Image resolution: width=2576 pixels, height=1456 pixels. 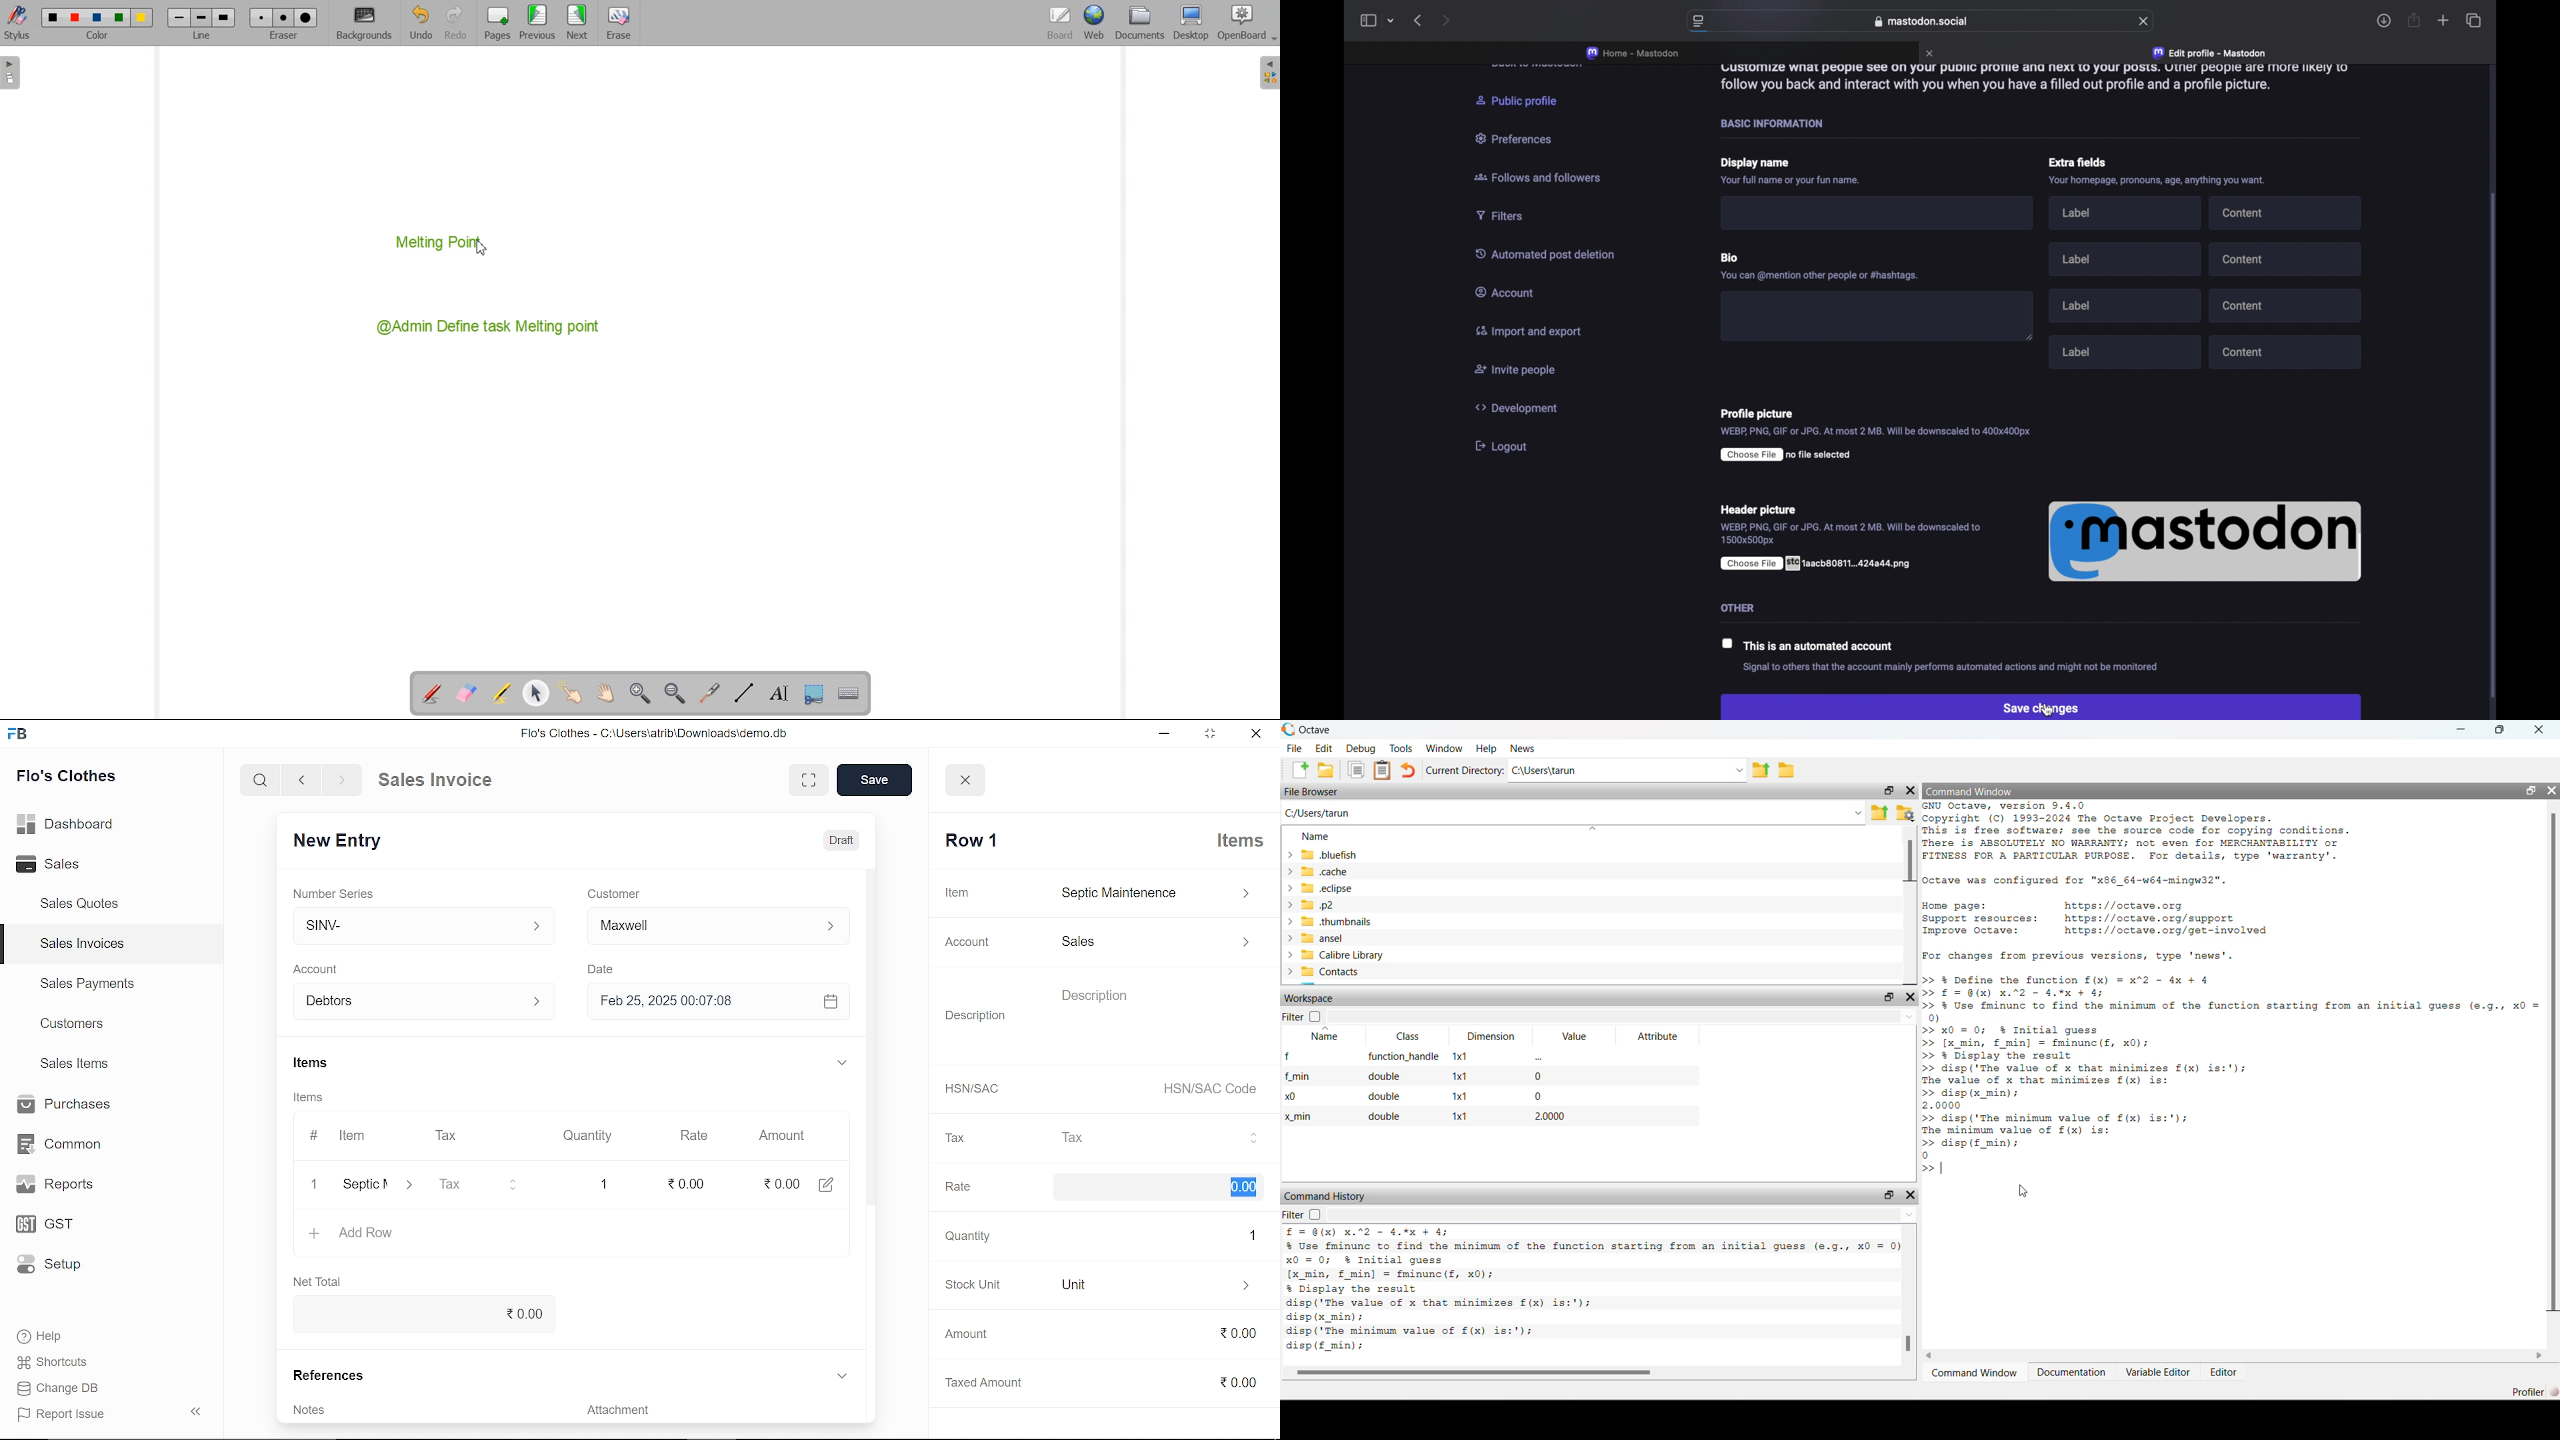 I want to click on follow you back and interact with you when you have a filled out profile and a profile picture., so click(x=2015, y=90).